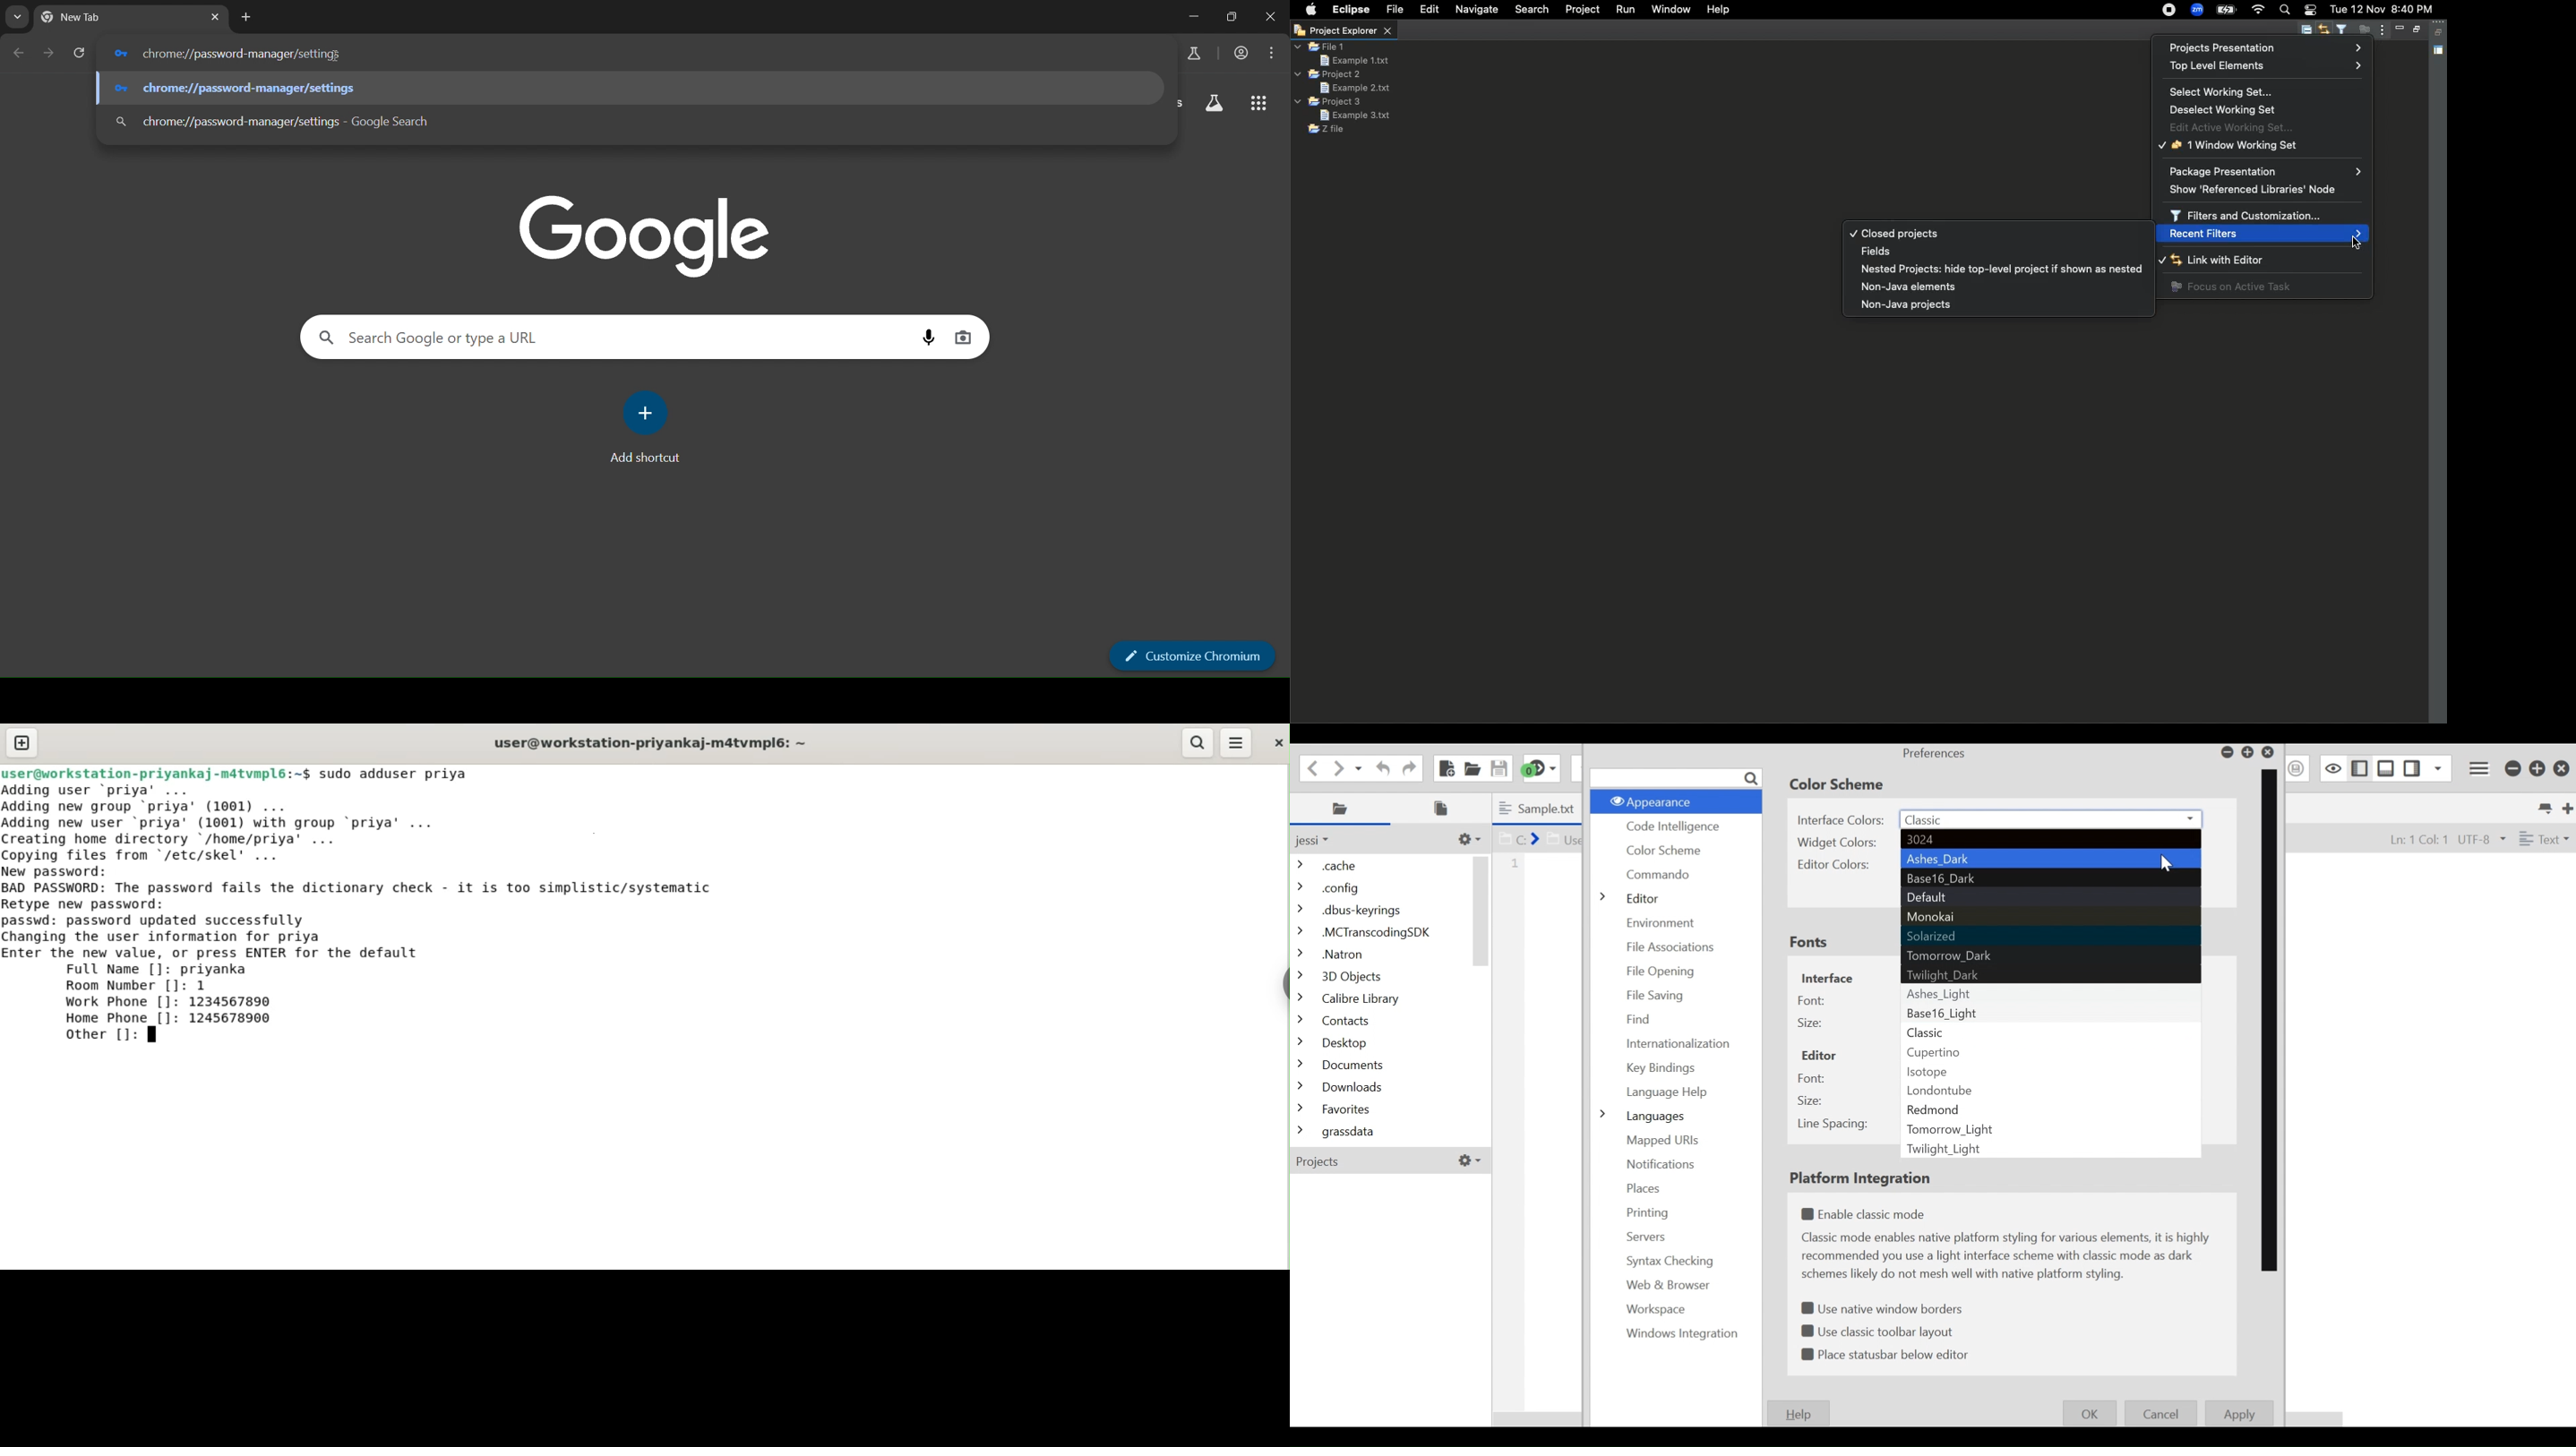 This screenshot has width=2576, height=1456. Describe the element at coordinates (2269, 1020) in the screenshot. I see `Vertical Scroll bar` at that location.